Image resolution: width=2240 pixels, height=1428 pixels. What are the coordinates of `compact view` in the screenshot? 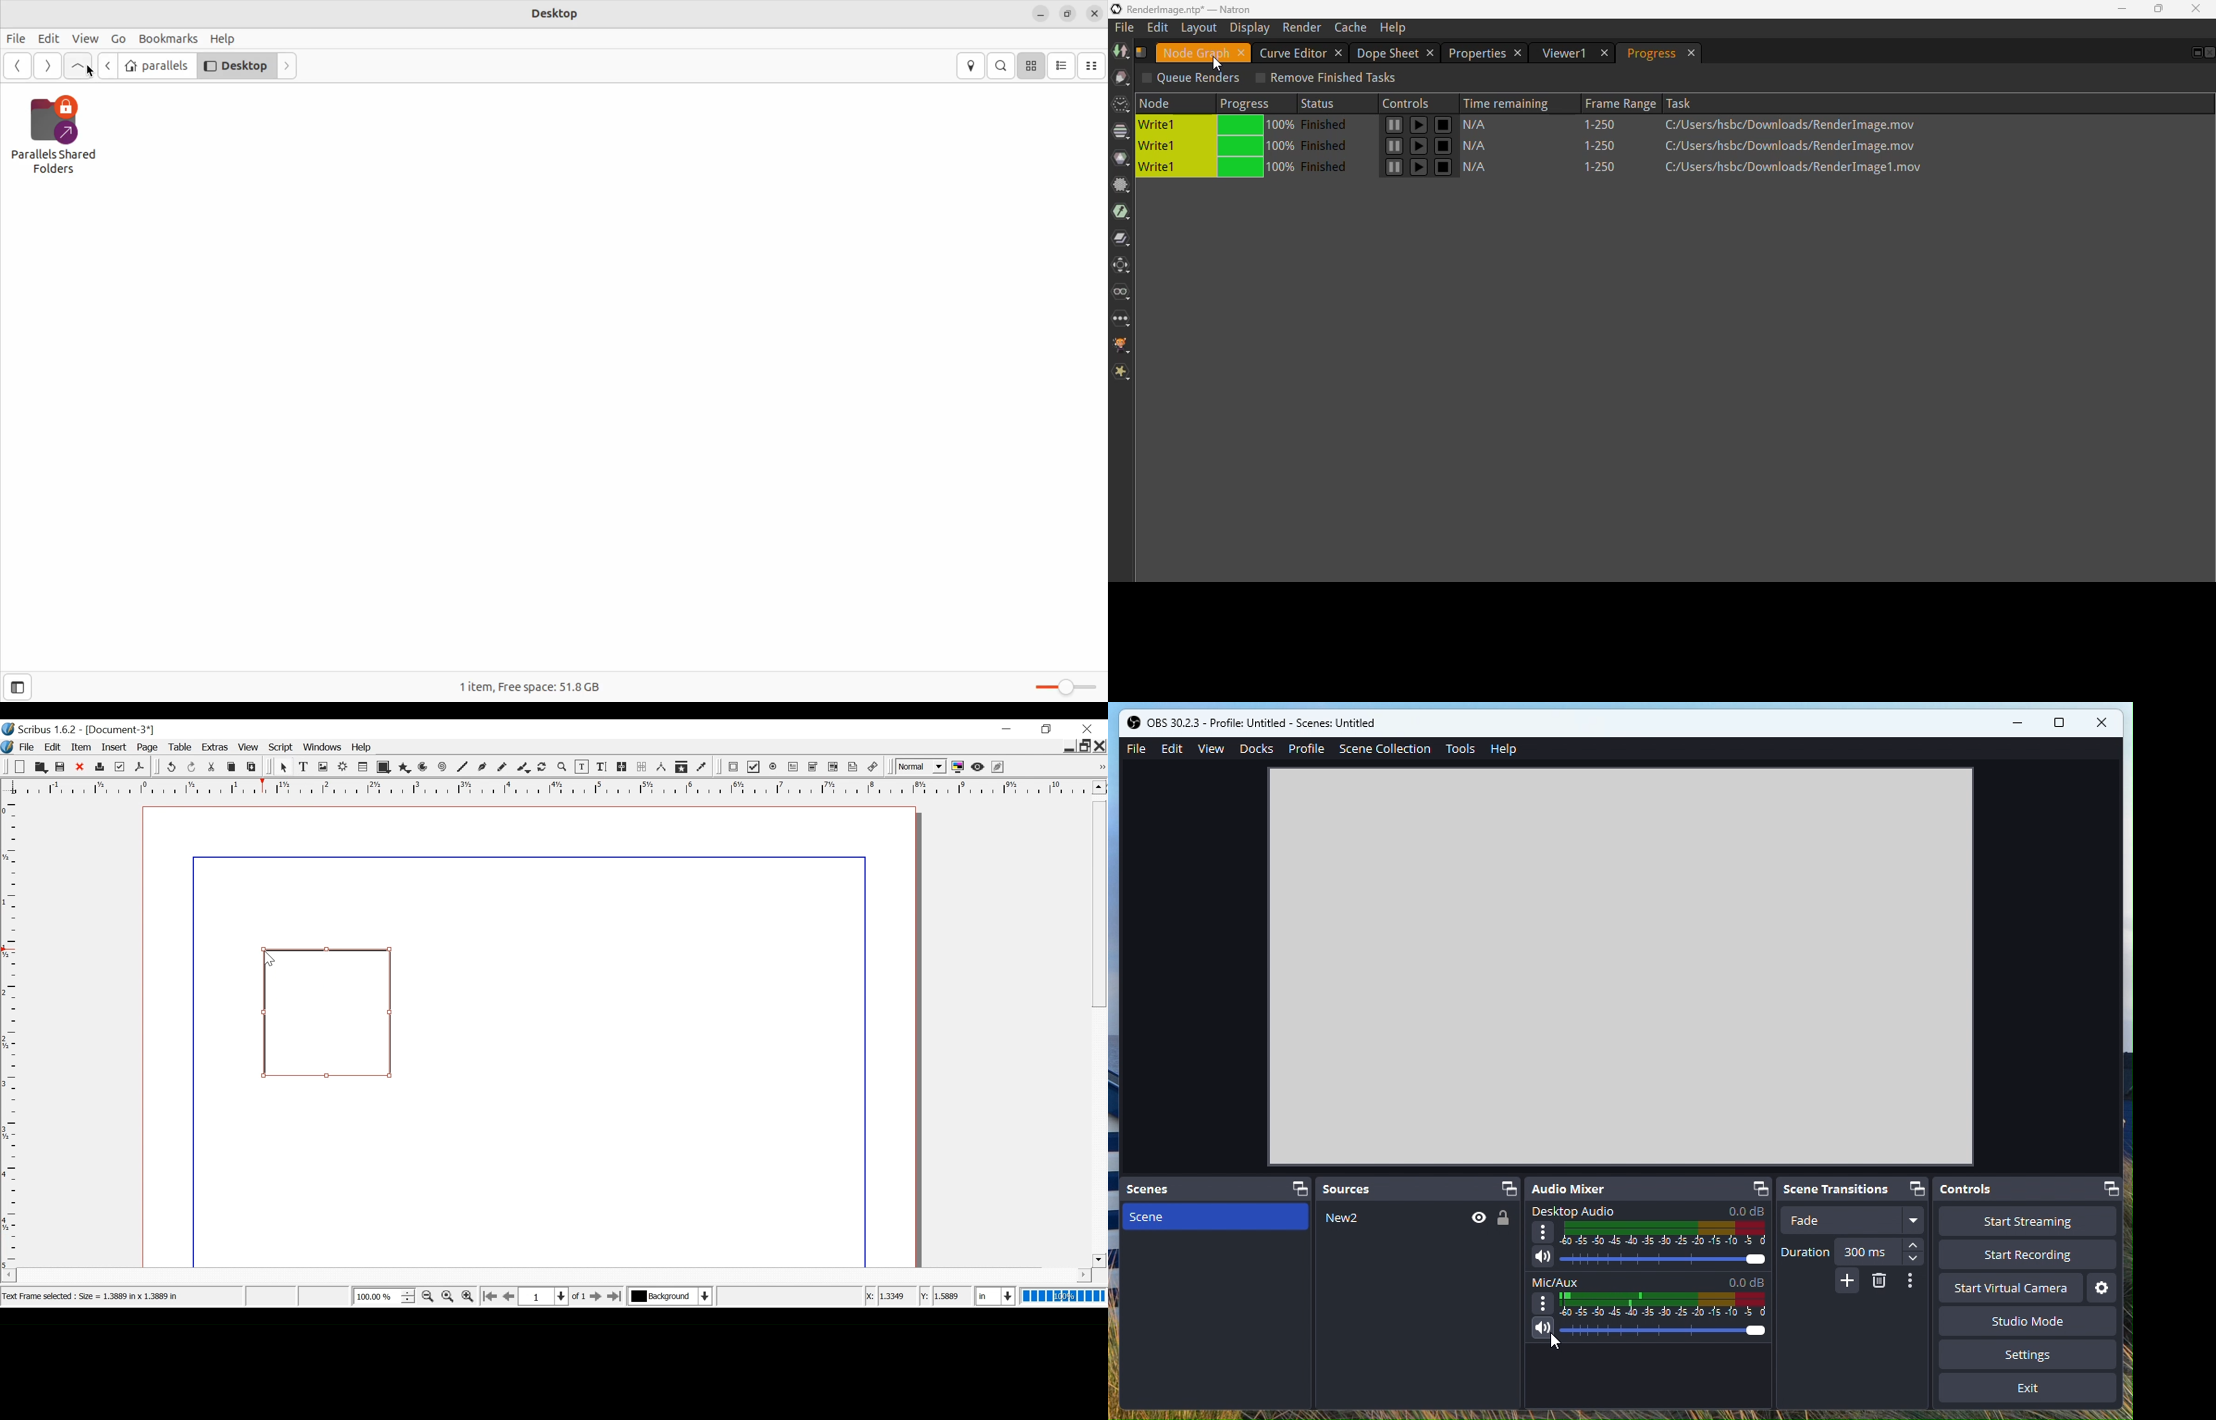 It's located at (1093, 64).